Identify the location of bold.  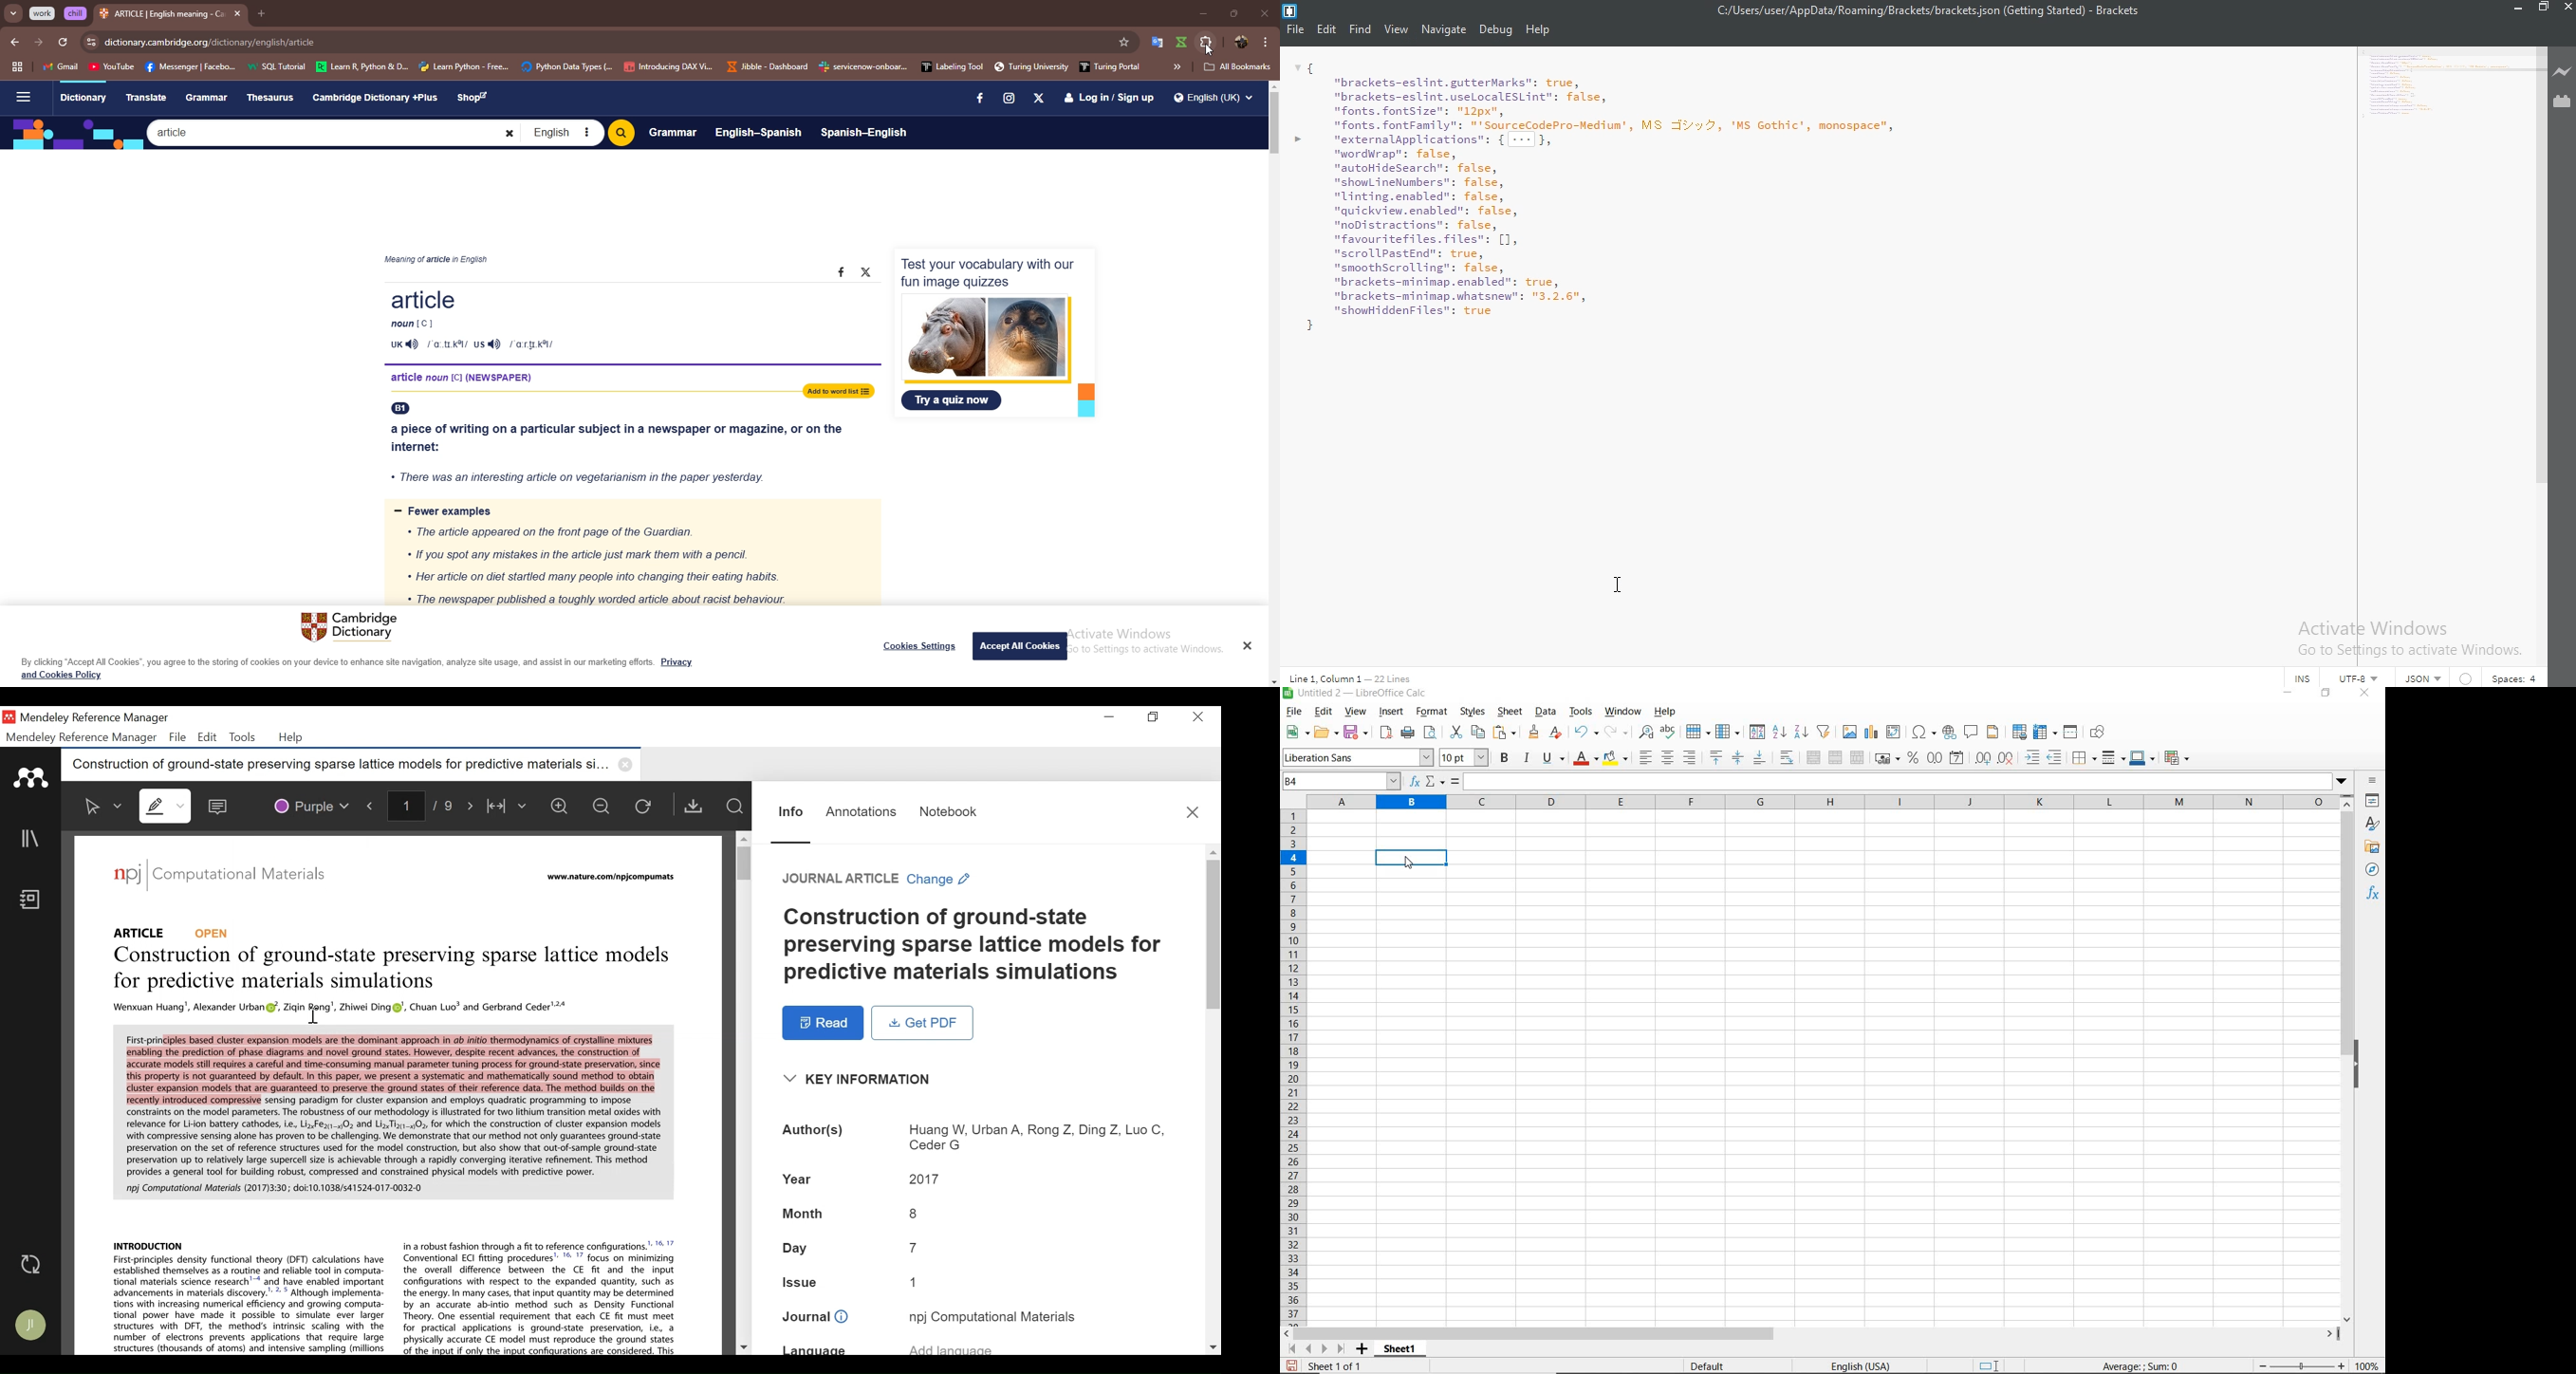
(1504, 759).